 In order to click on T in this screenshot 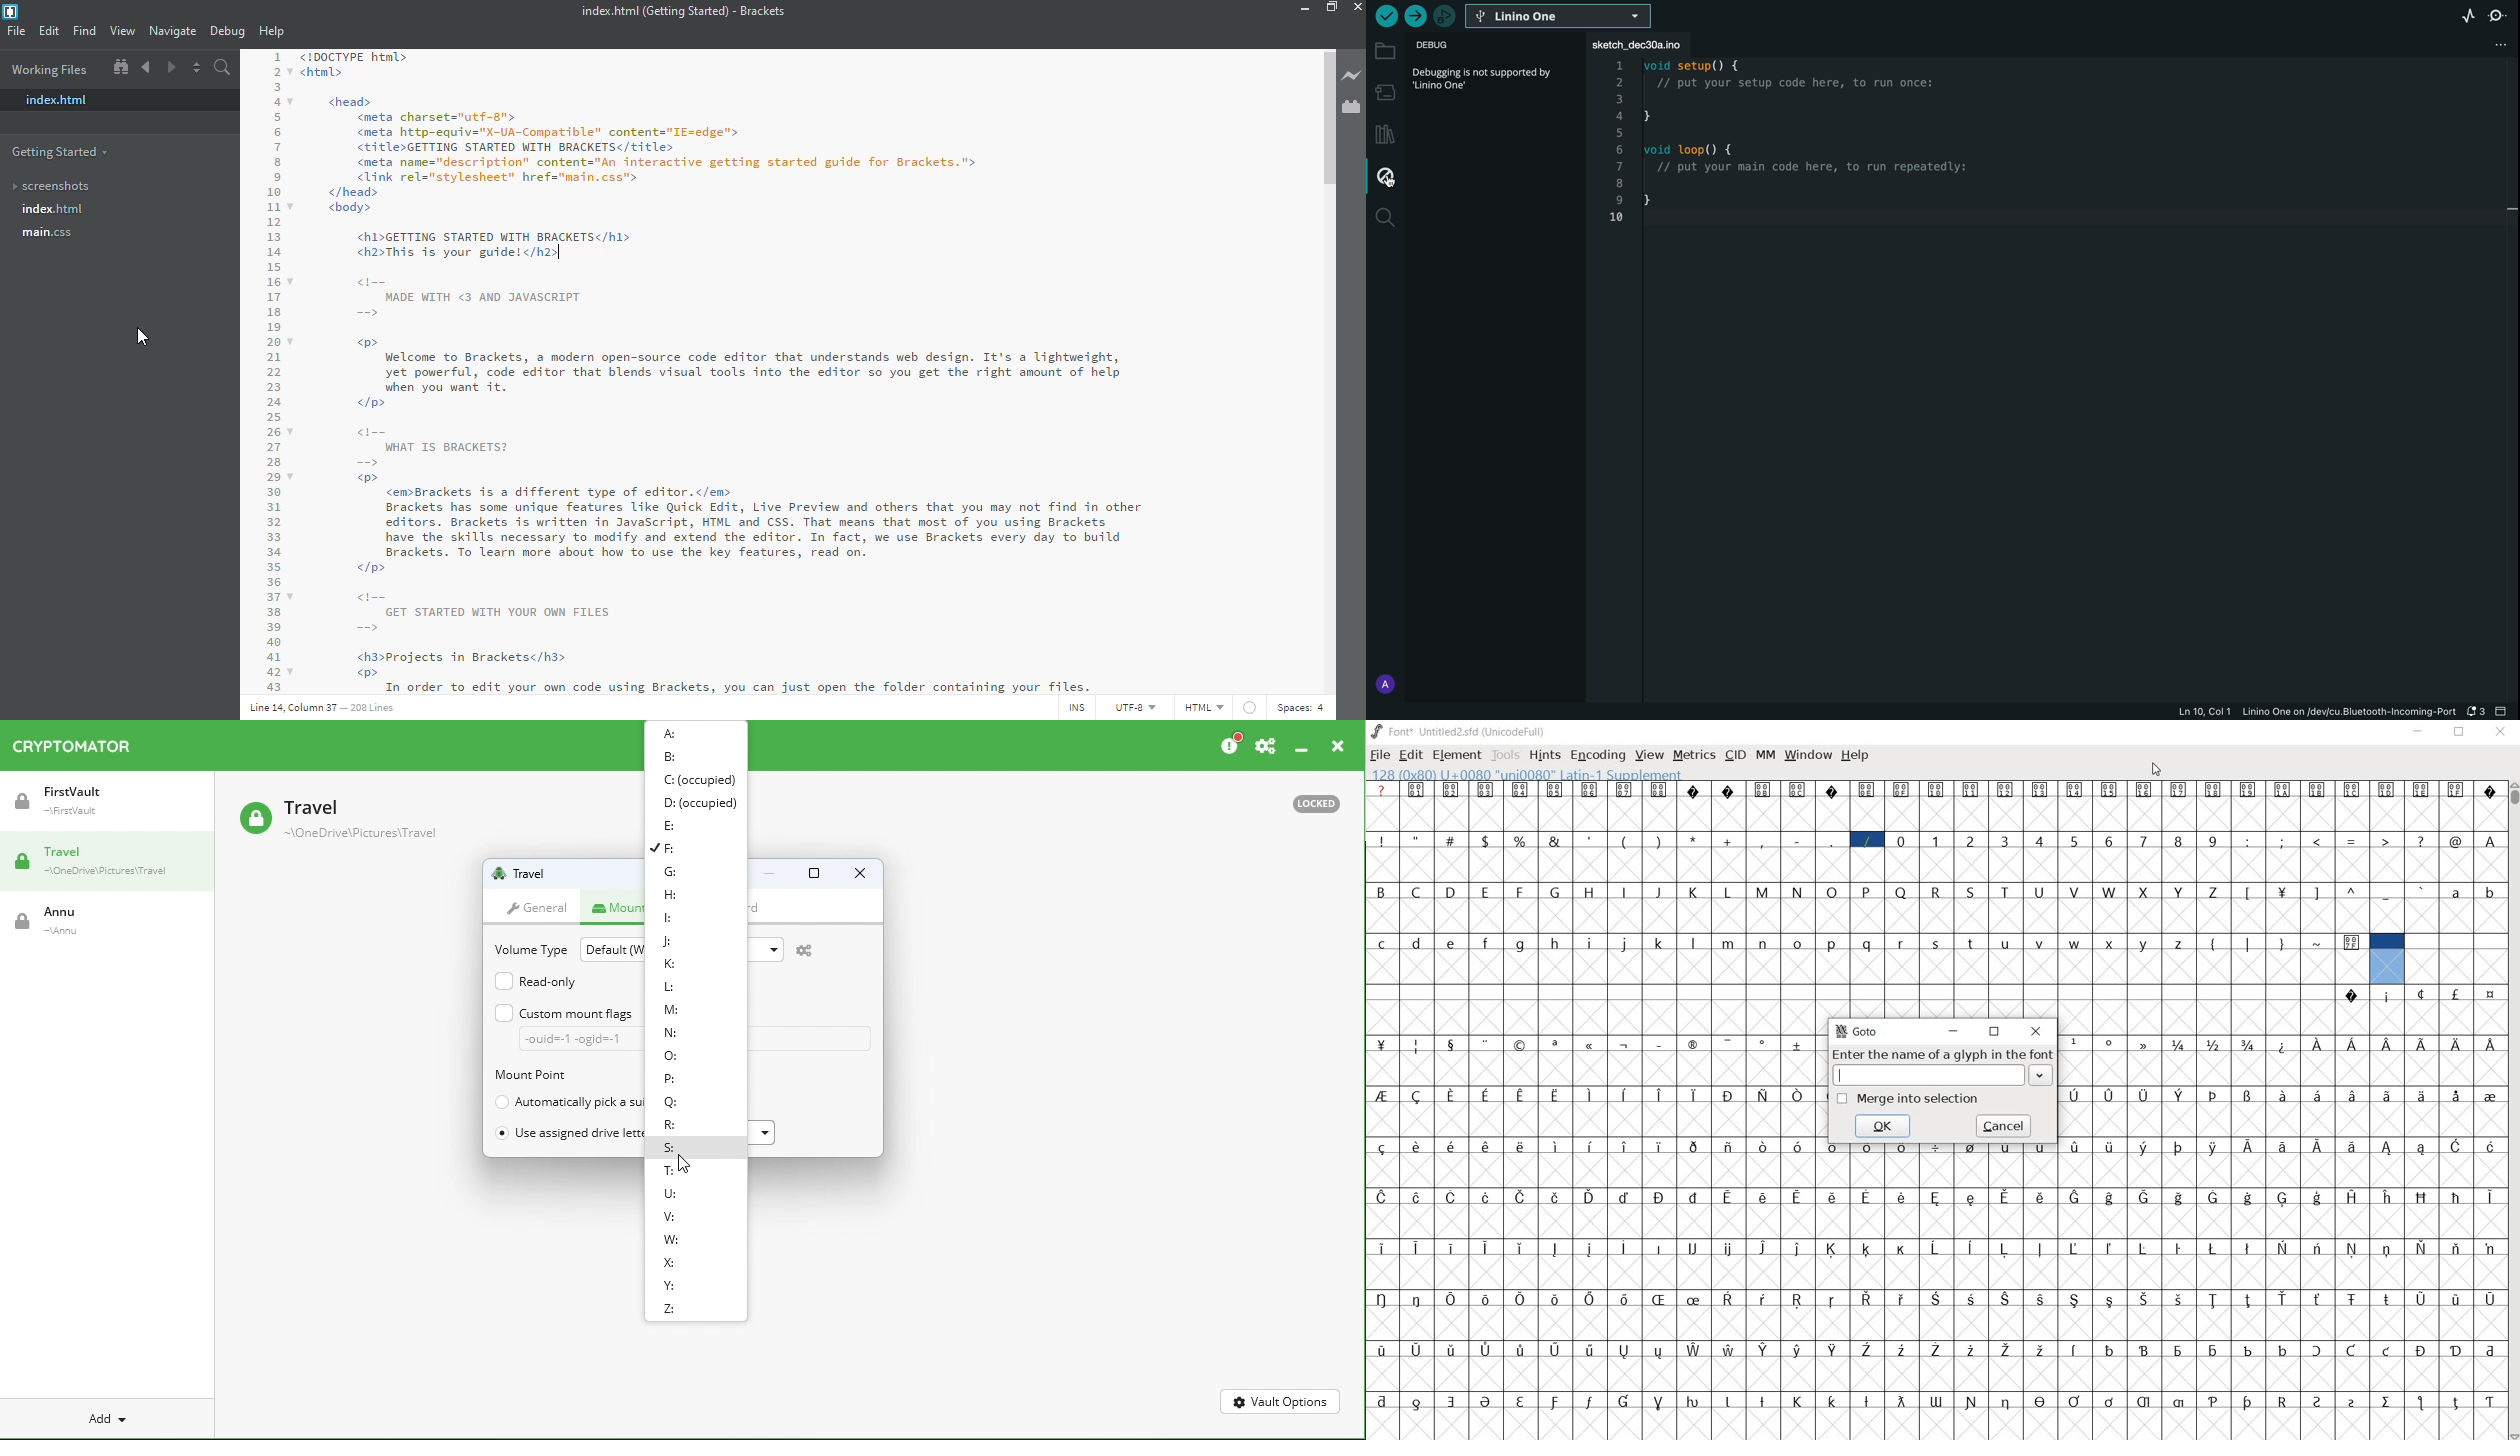, I will do `click(2005, 891)`.